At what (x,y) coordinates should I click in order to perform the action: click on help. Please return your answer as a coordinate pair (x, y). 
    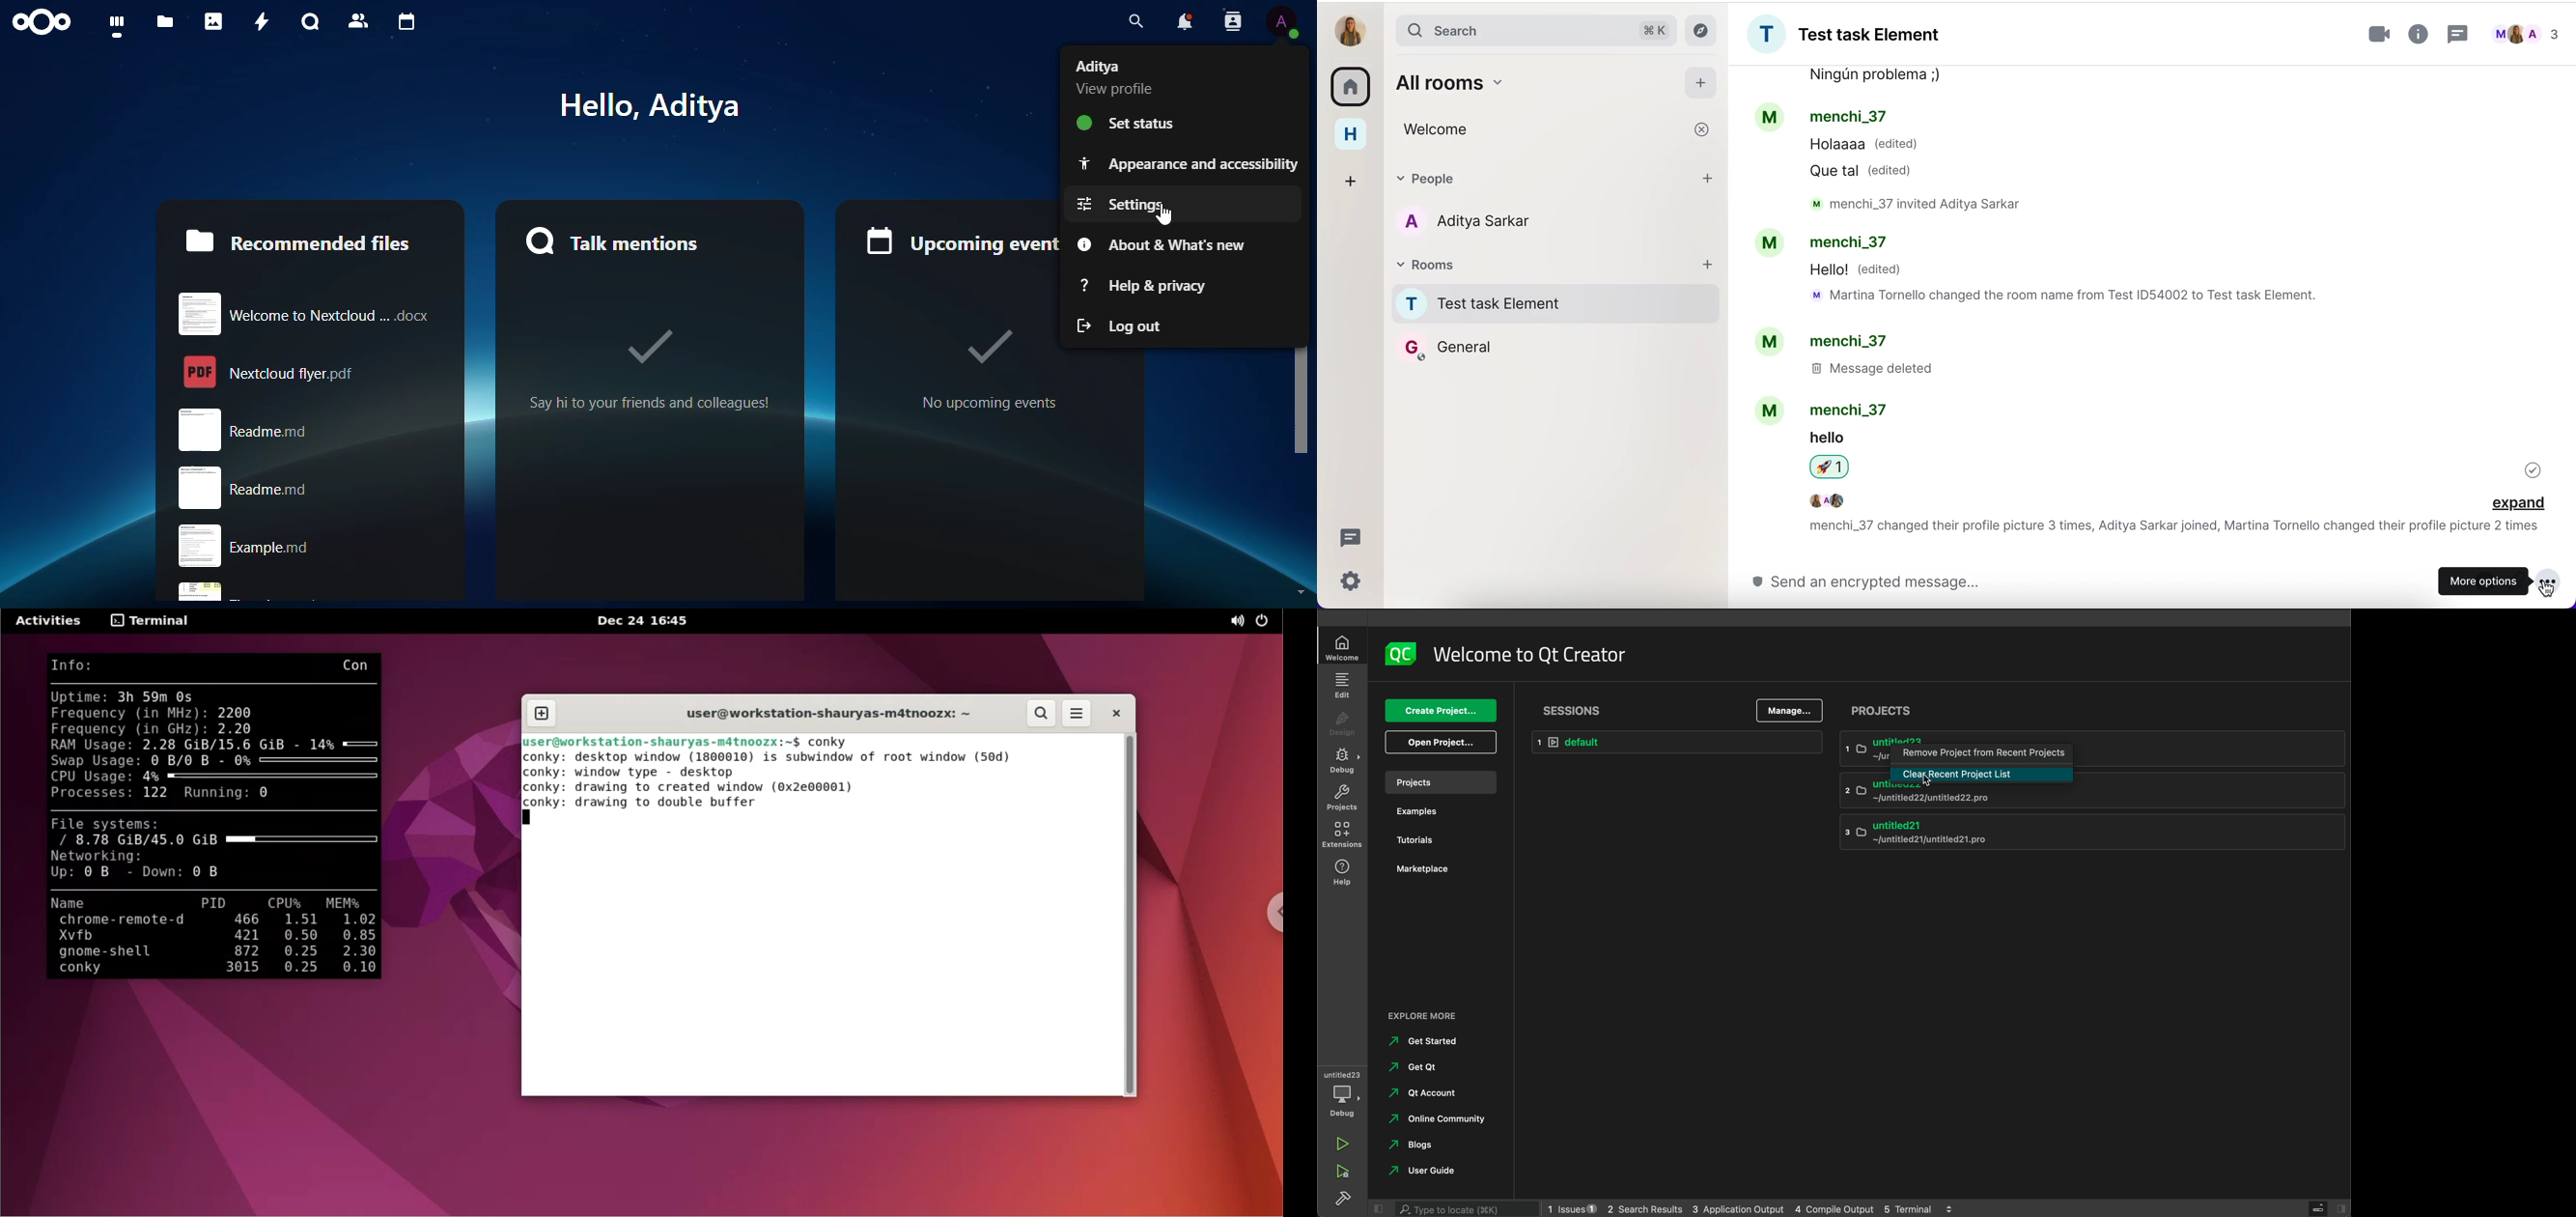
    Looking at the image, I should click on (1148, 286).